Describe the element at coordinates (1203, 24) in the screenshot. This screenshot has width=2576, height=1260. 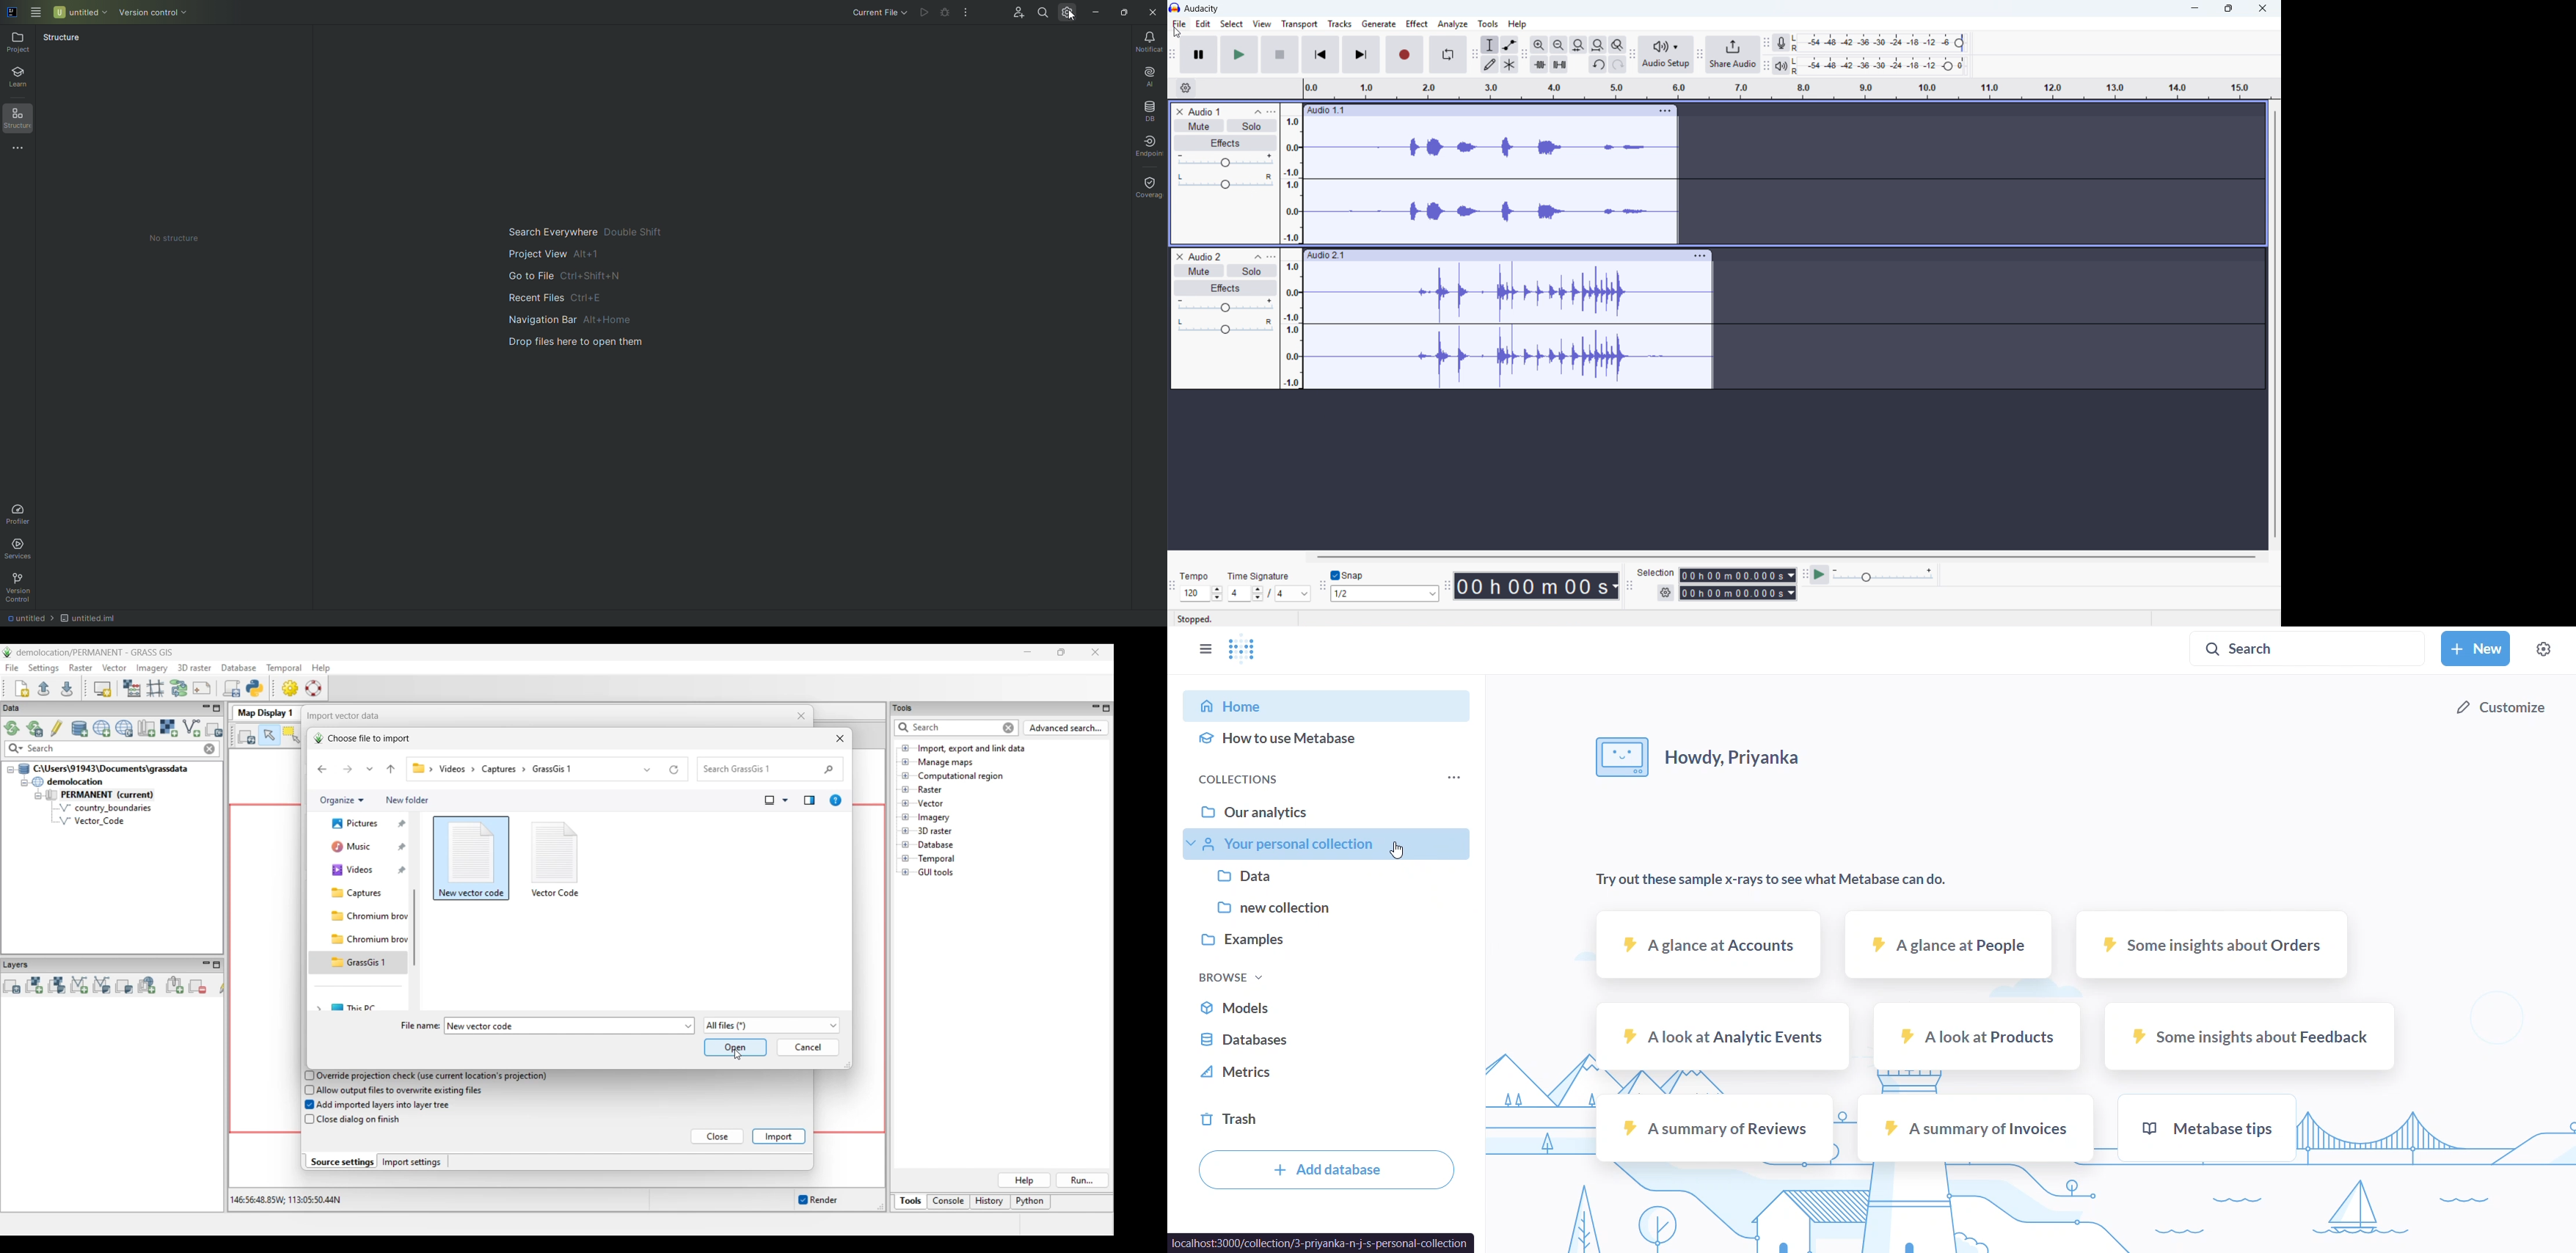
I see `edit ` at that location.